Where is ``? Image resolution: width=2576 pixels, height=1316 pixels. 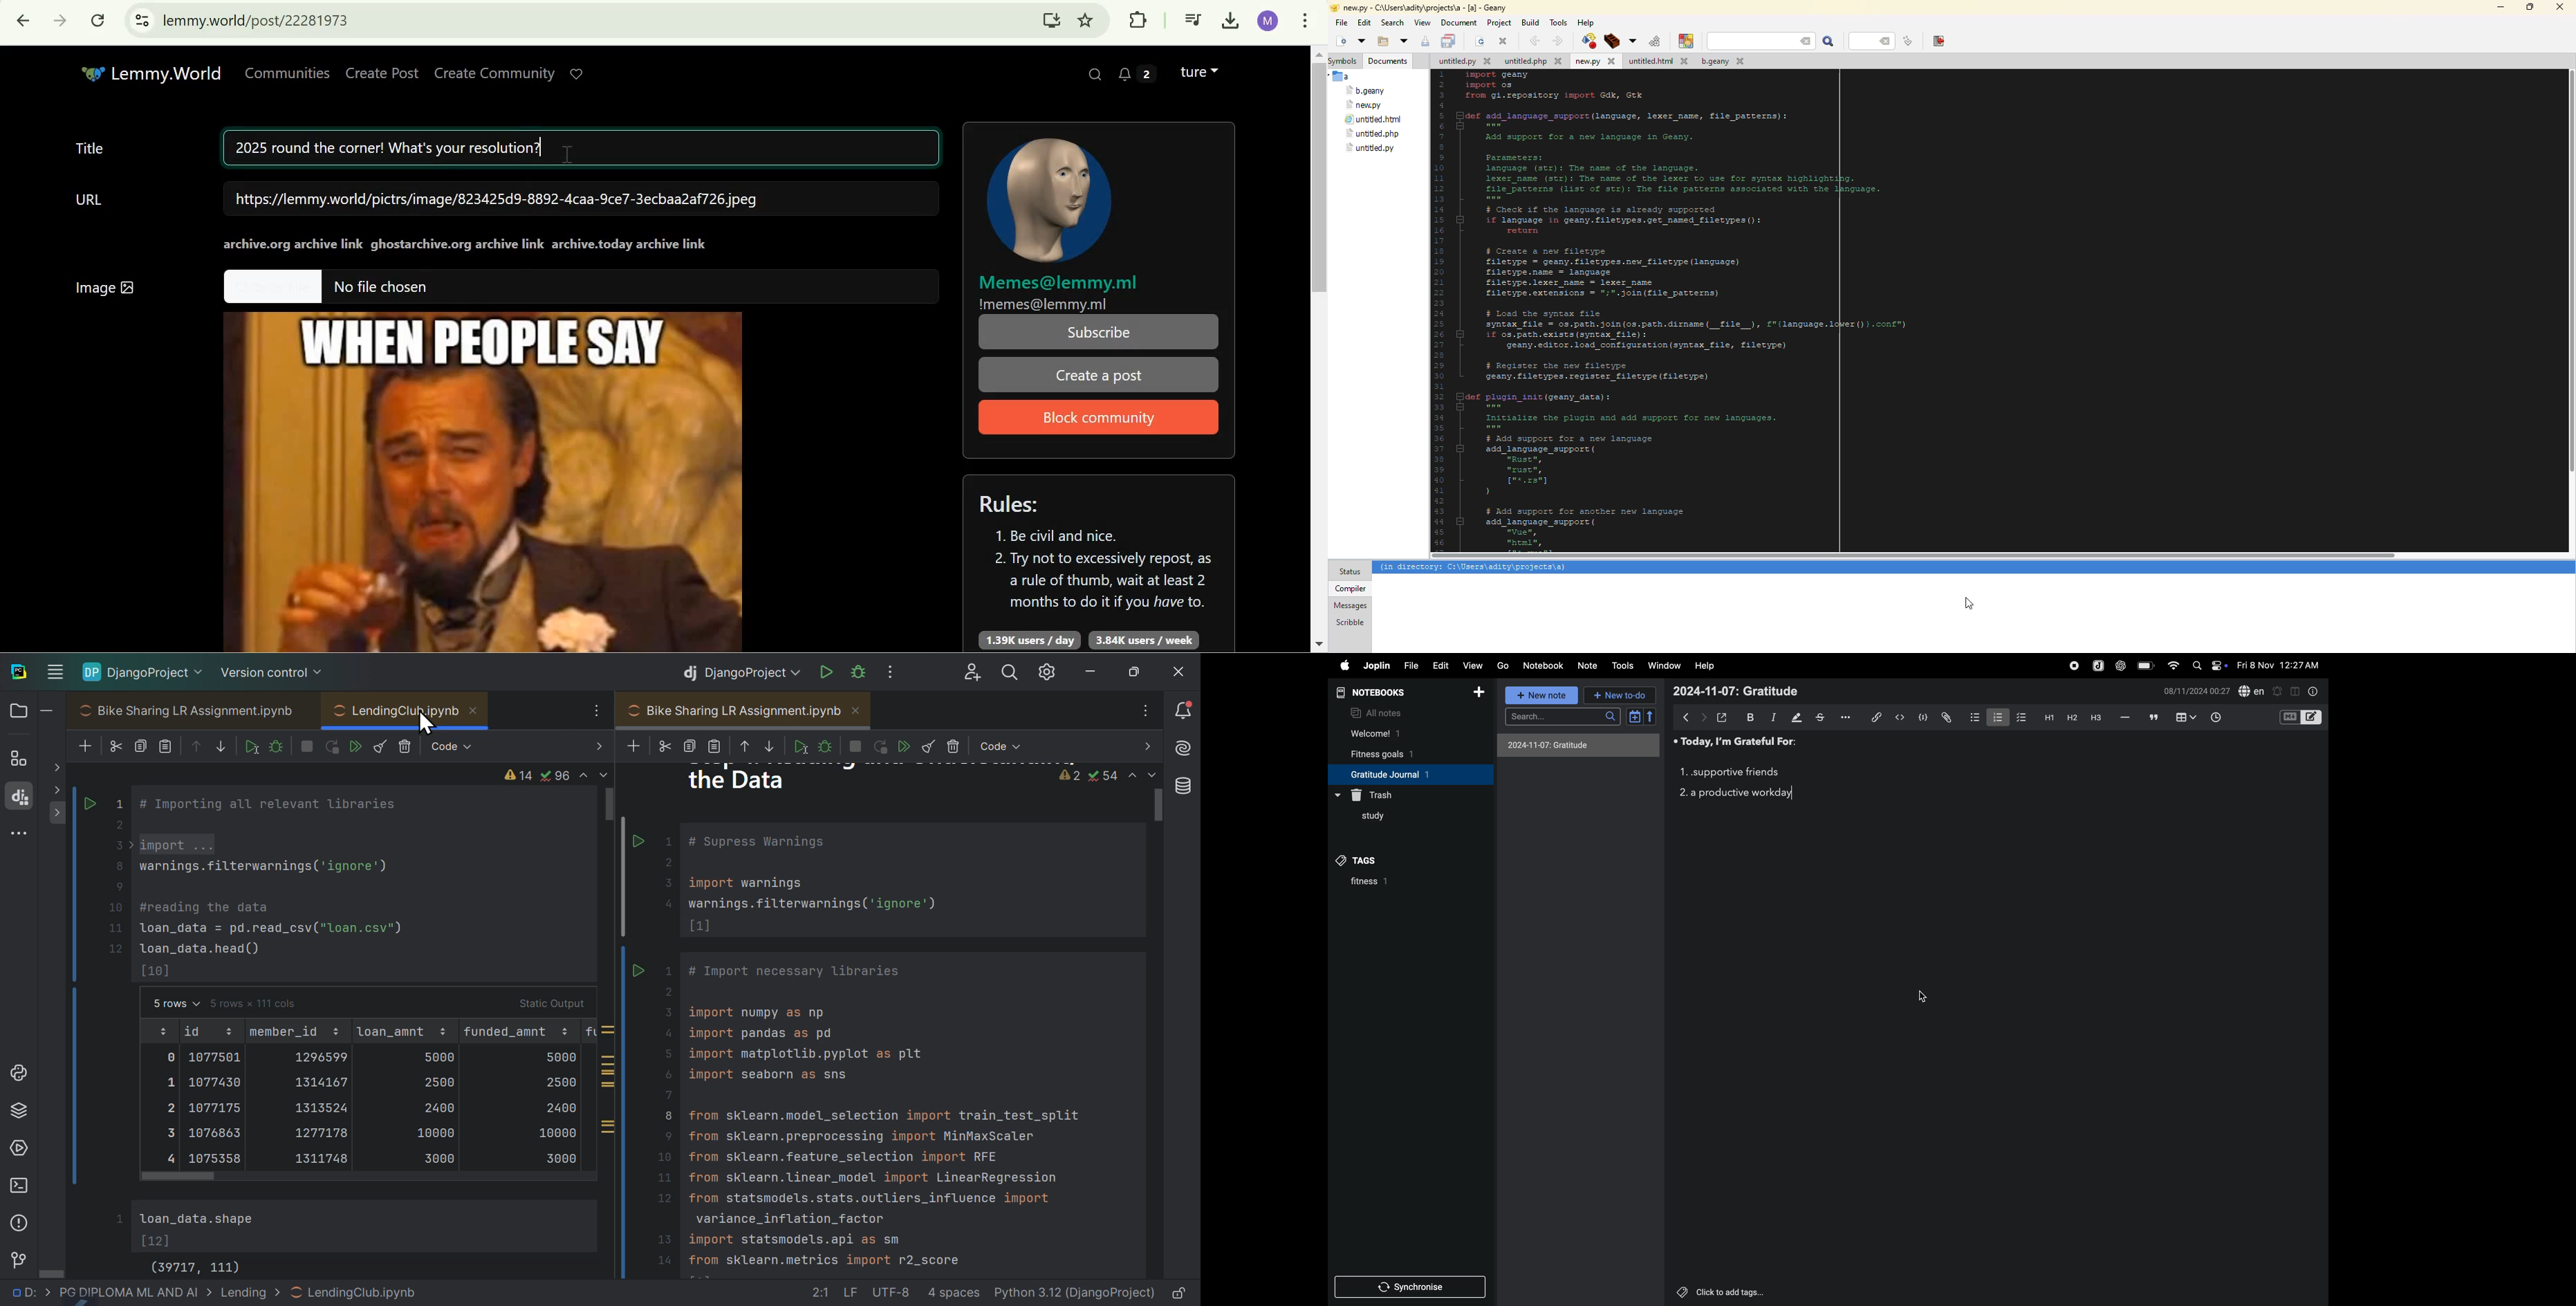
 is located at coordinates (857, 744).